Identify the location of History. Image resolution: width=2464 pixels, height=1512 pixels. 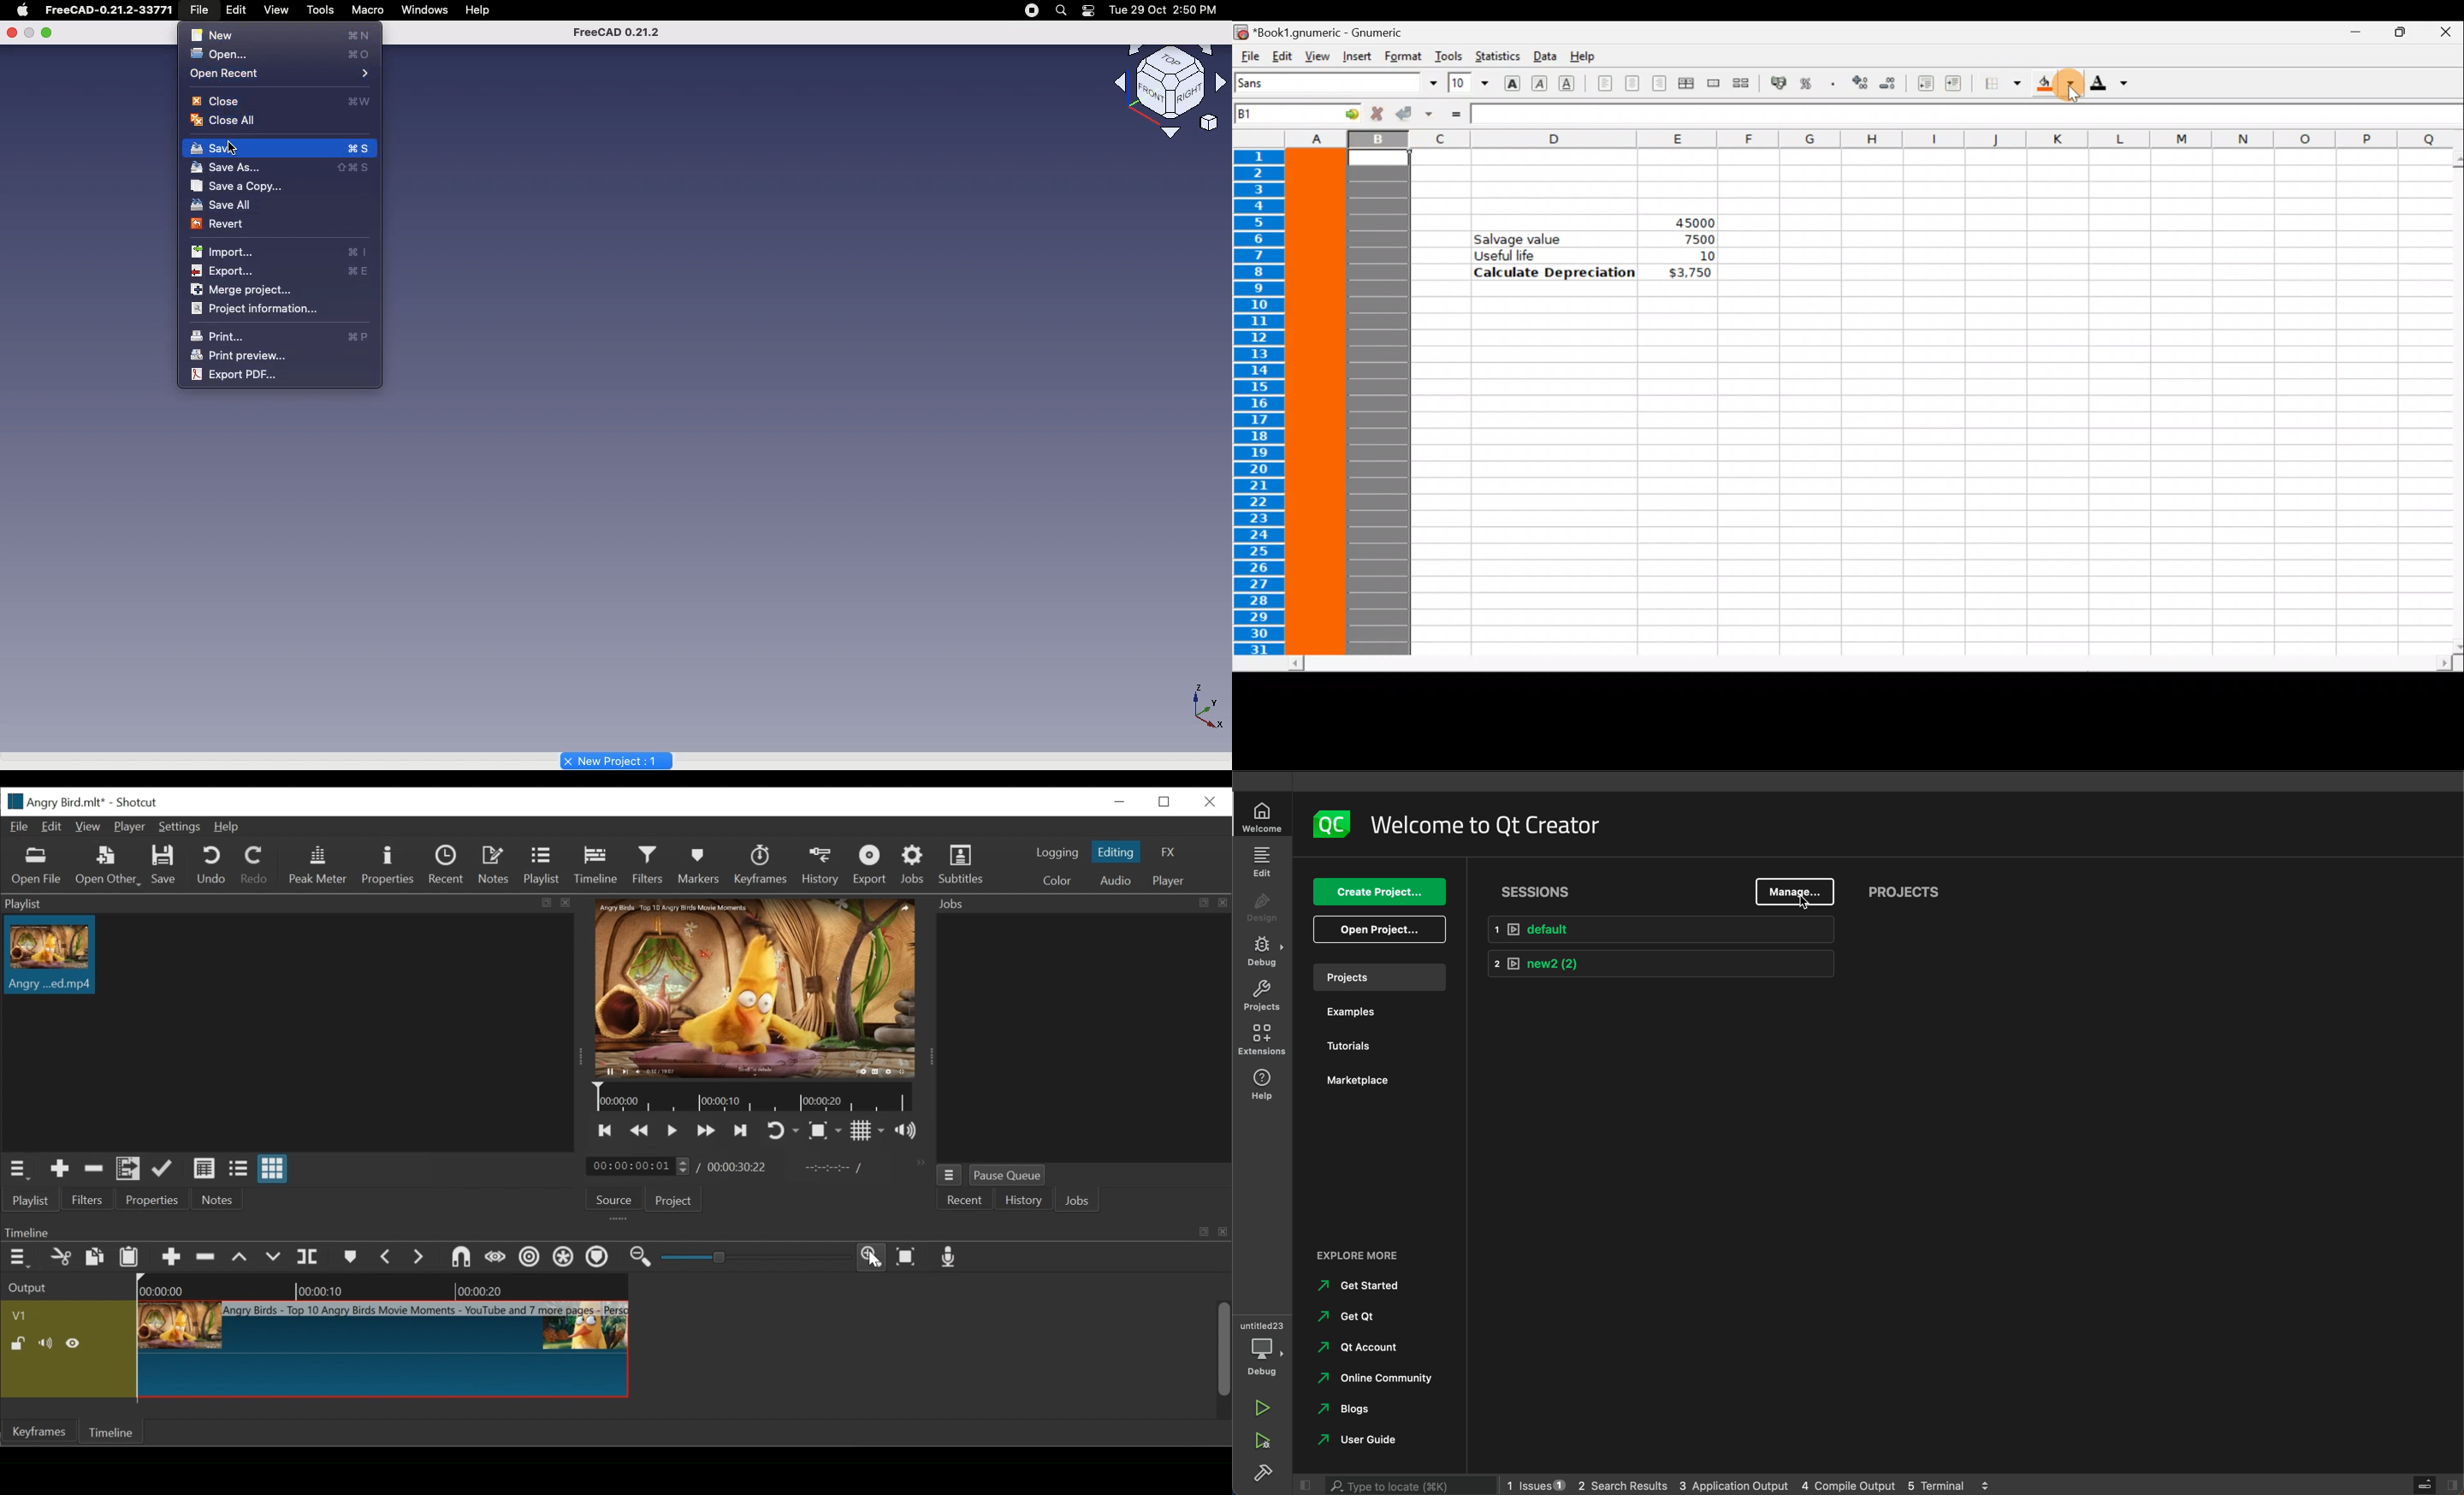
(821, 866).